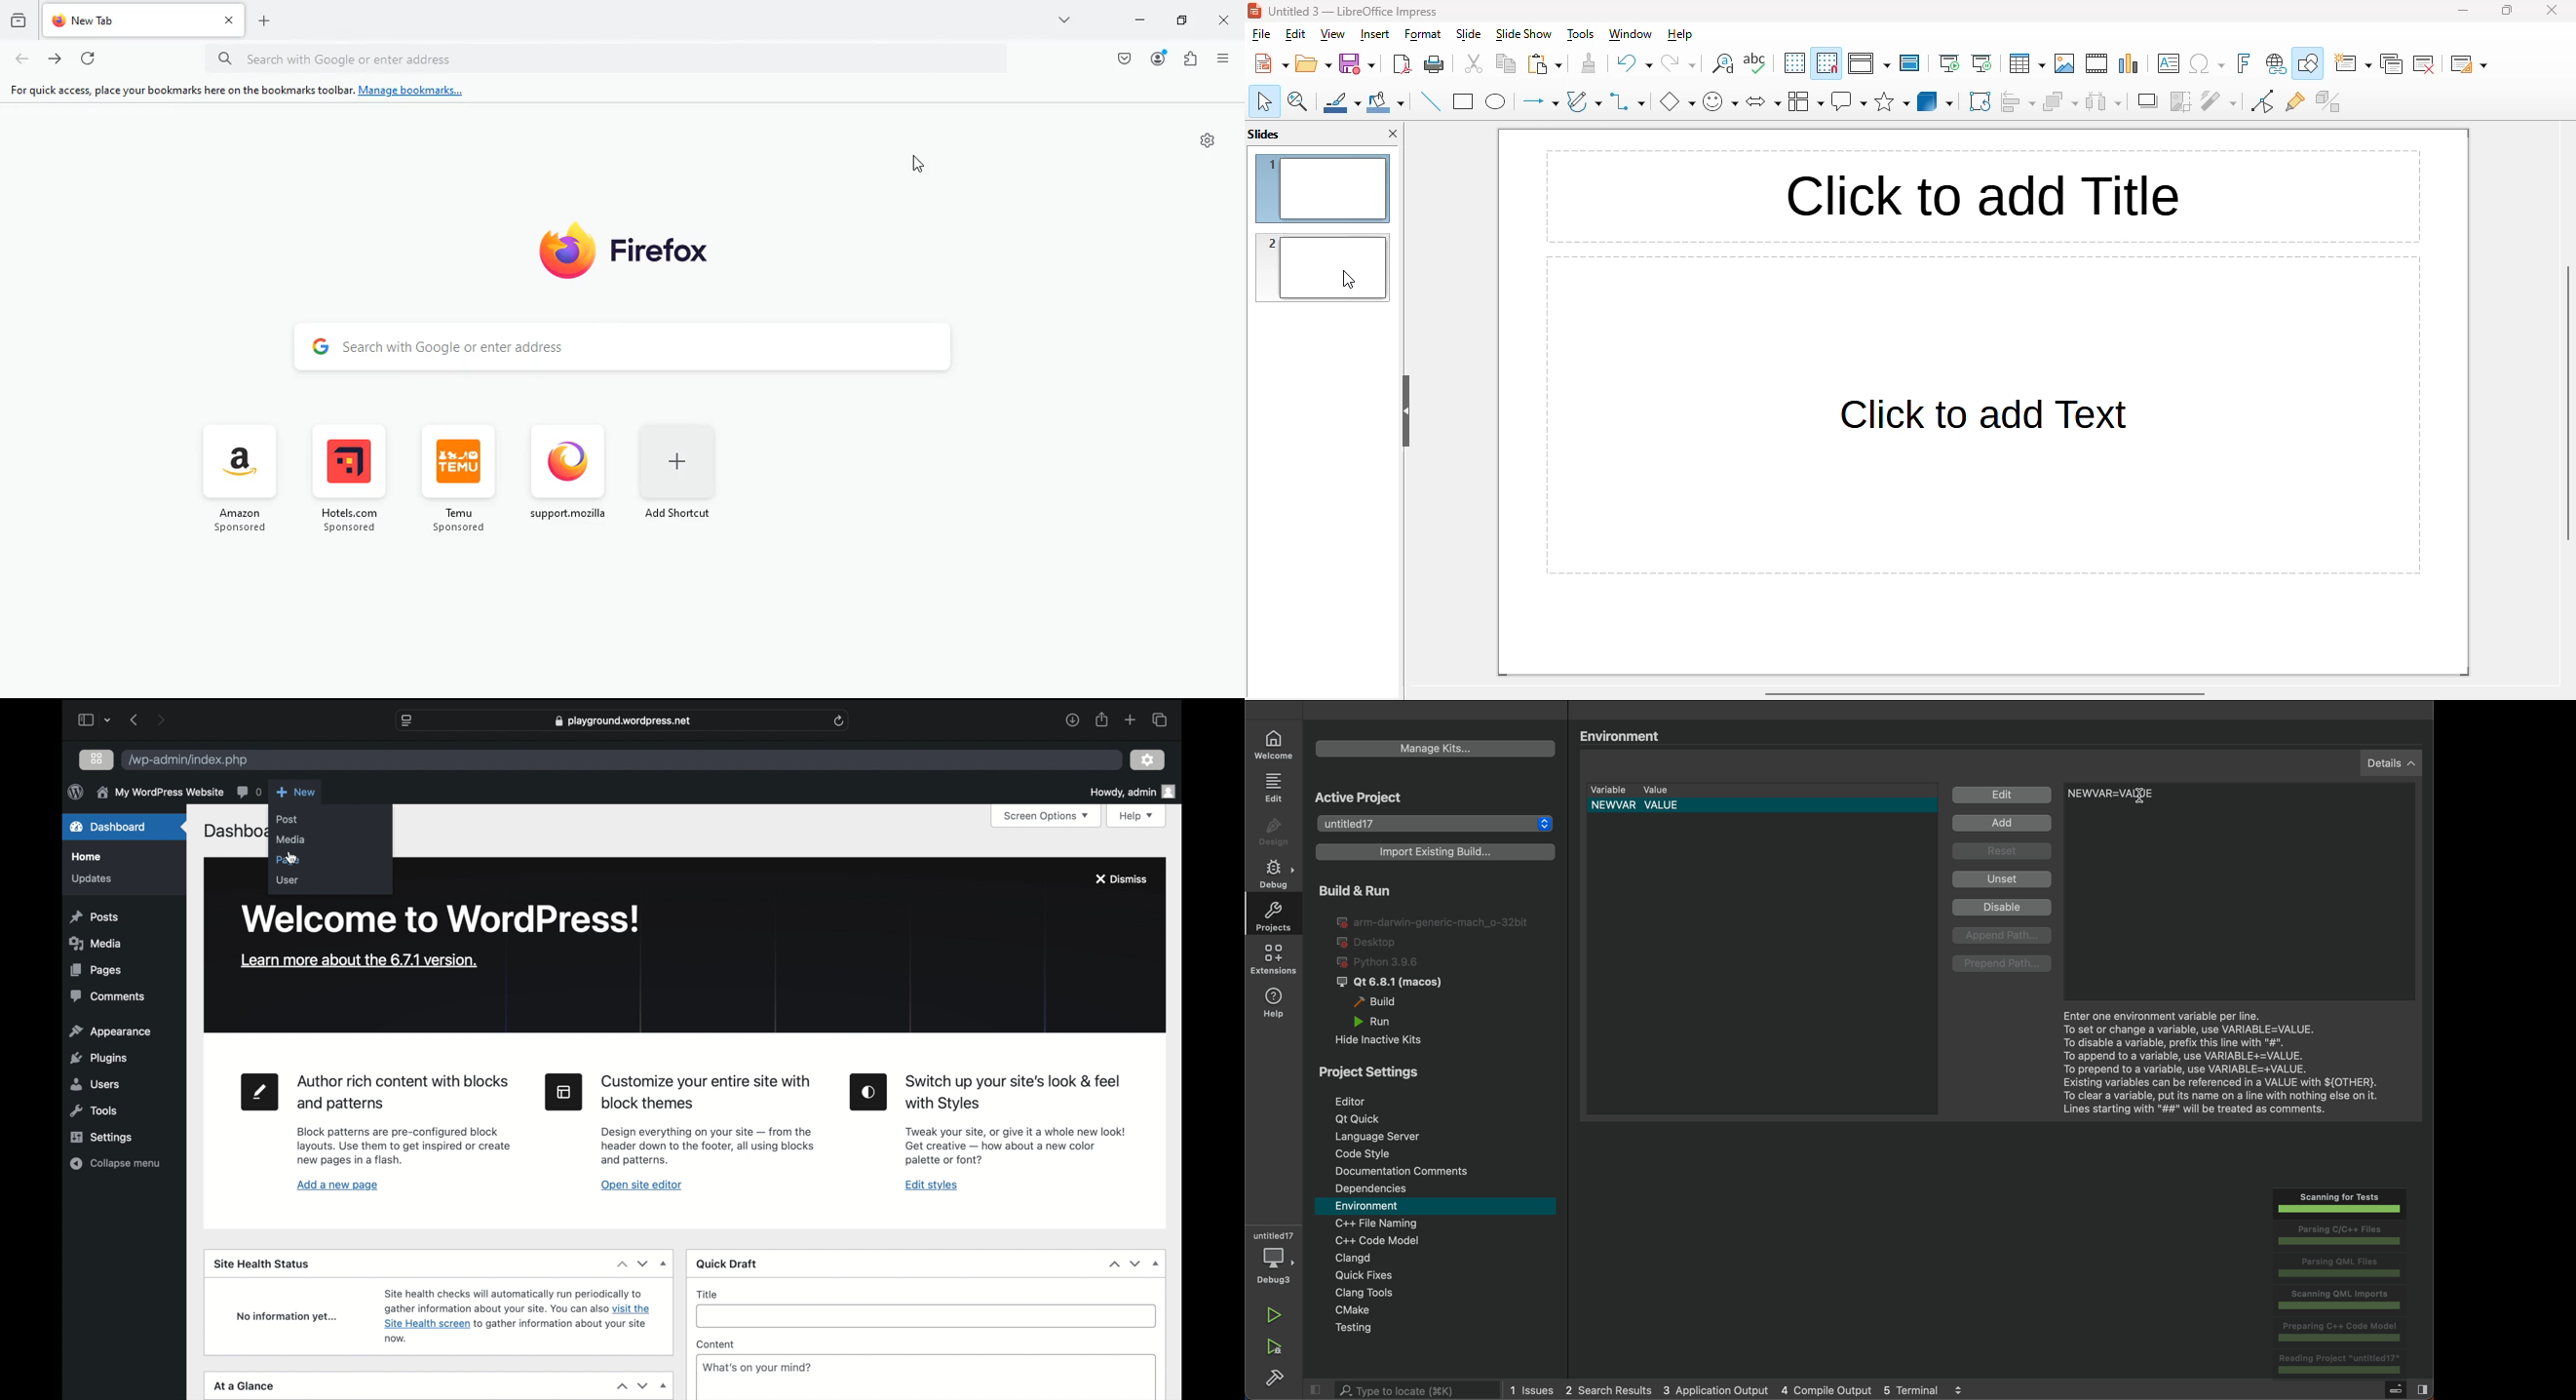  Describe the element at coordinates (16, 22) in the screenshot. I see `archive` at that location.